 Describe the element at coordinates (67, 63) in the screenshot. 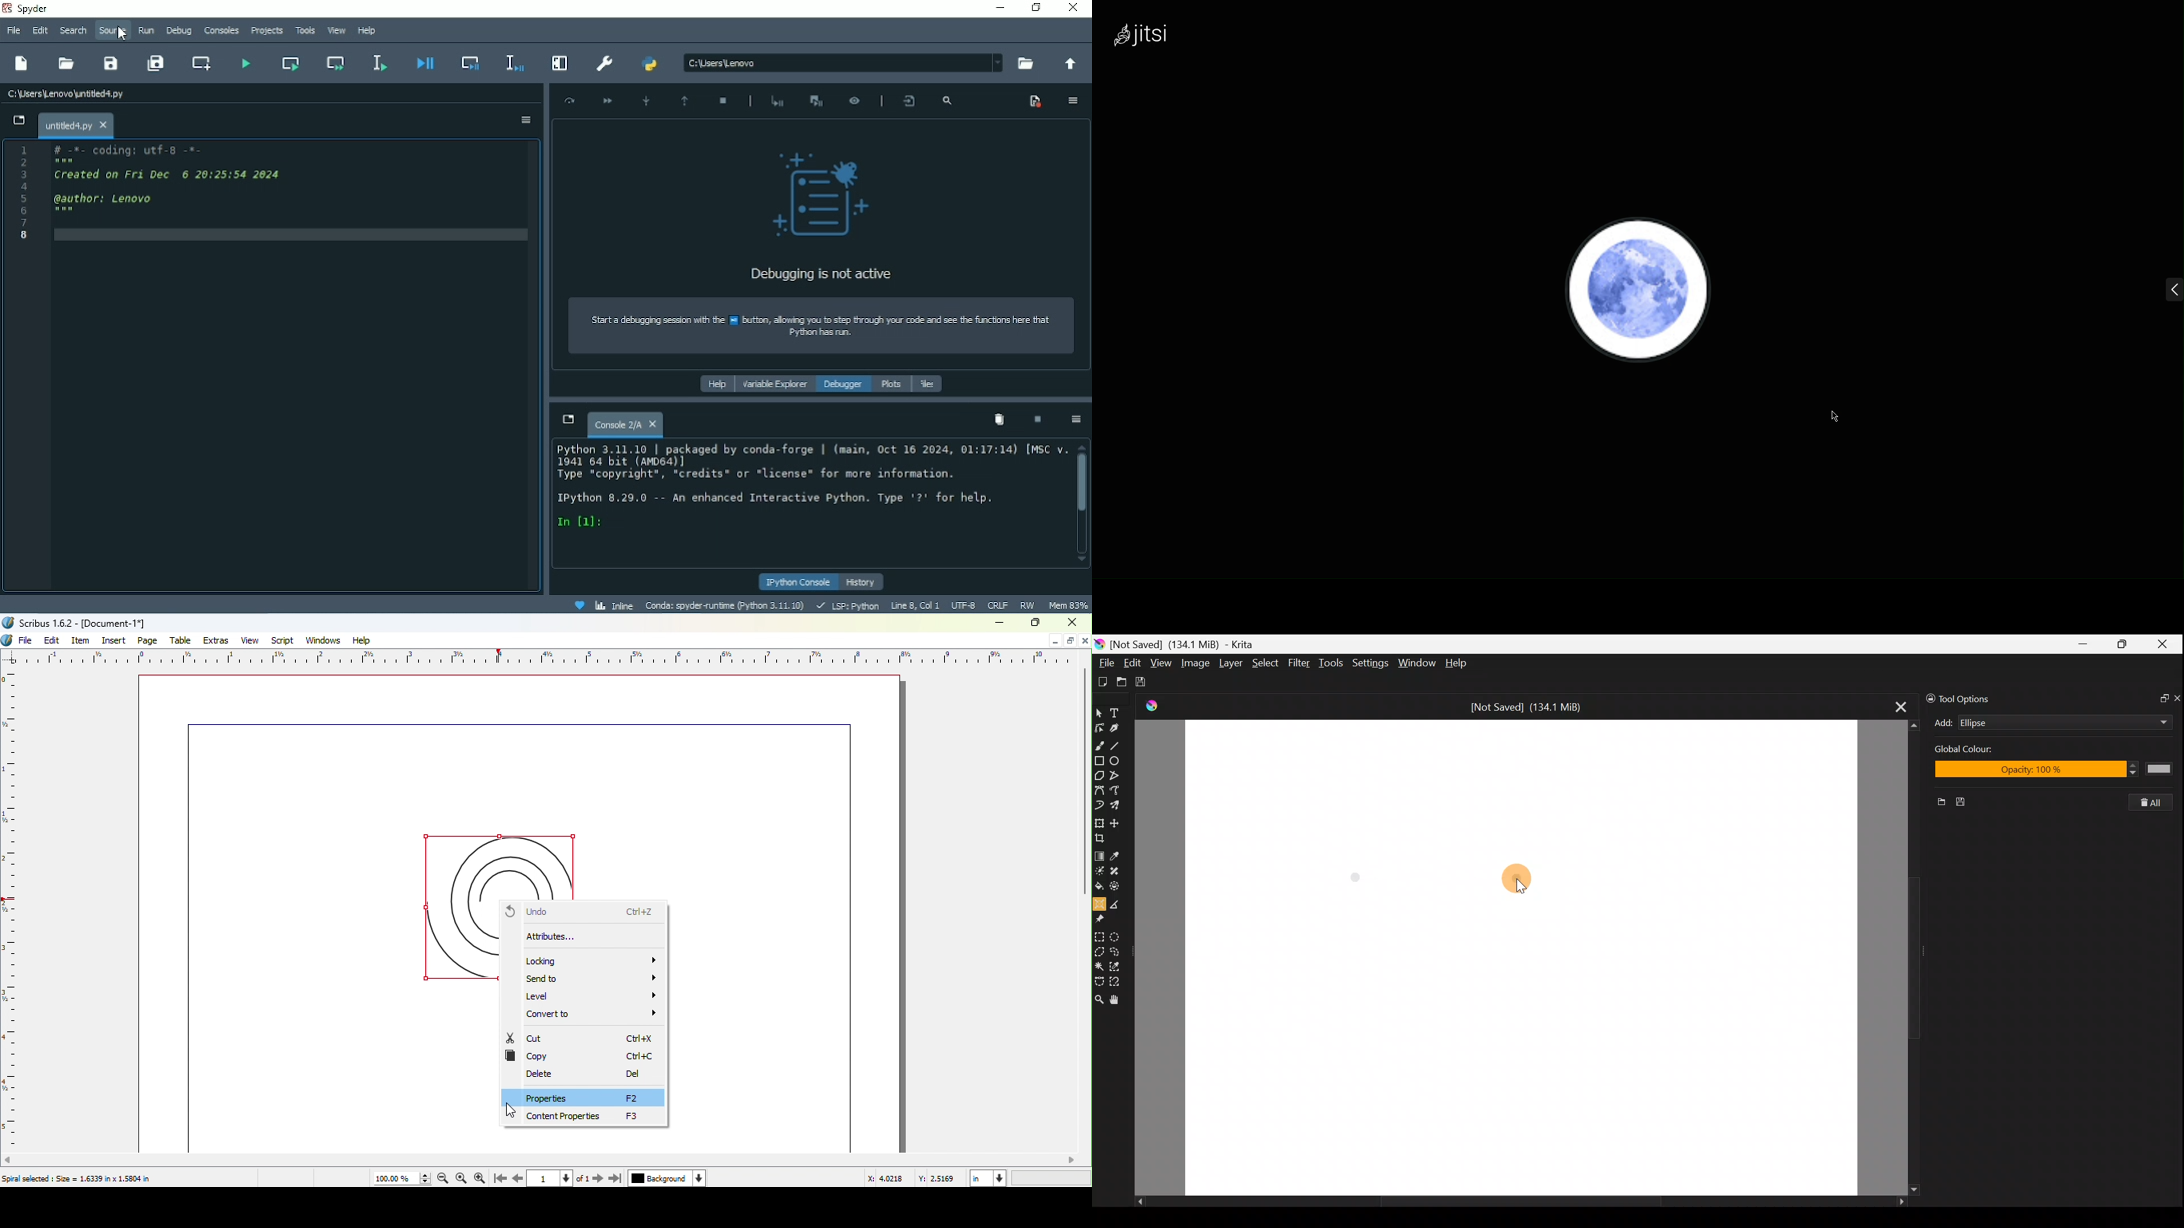

I see `Open file` at that location.